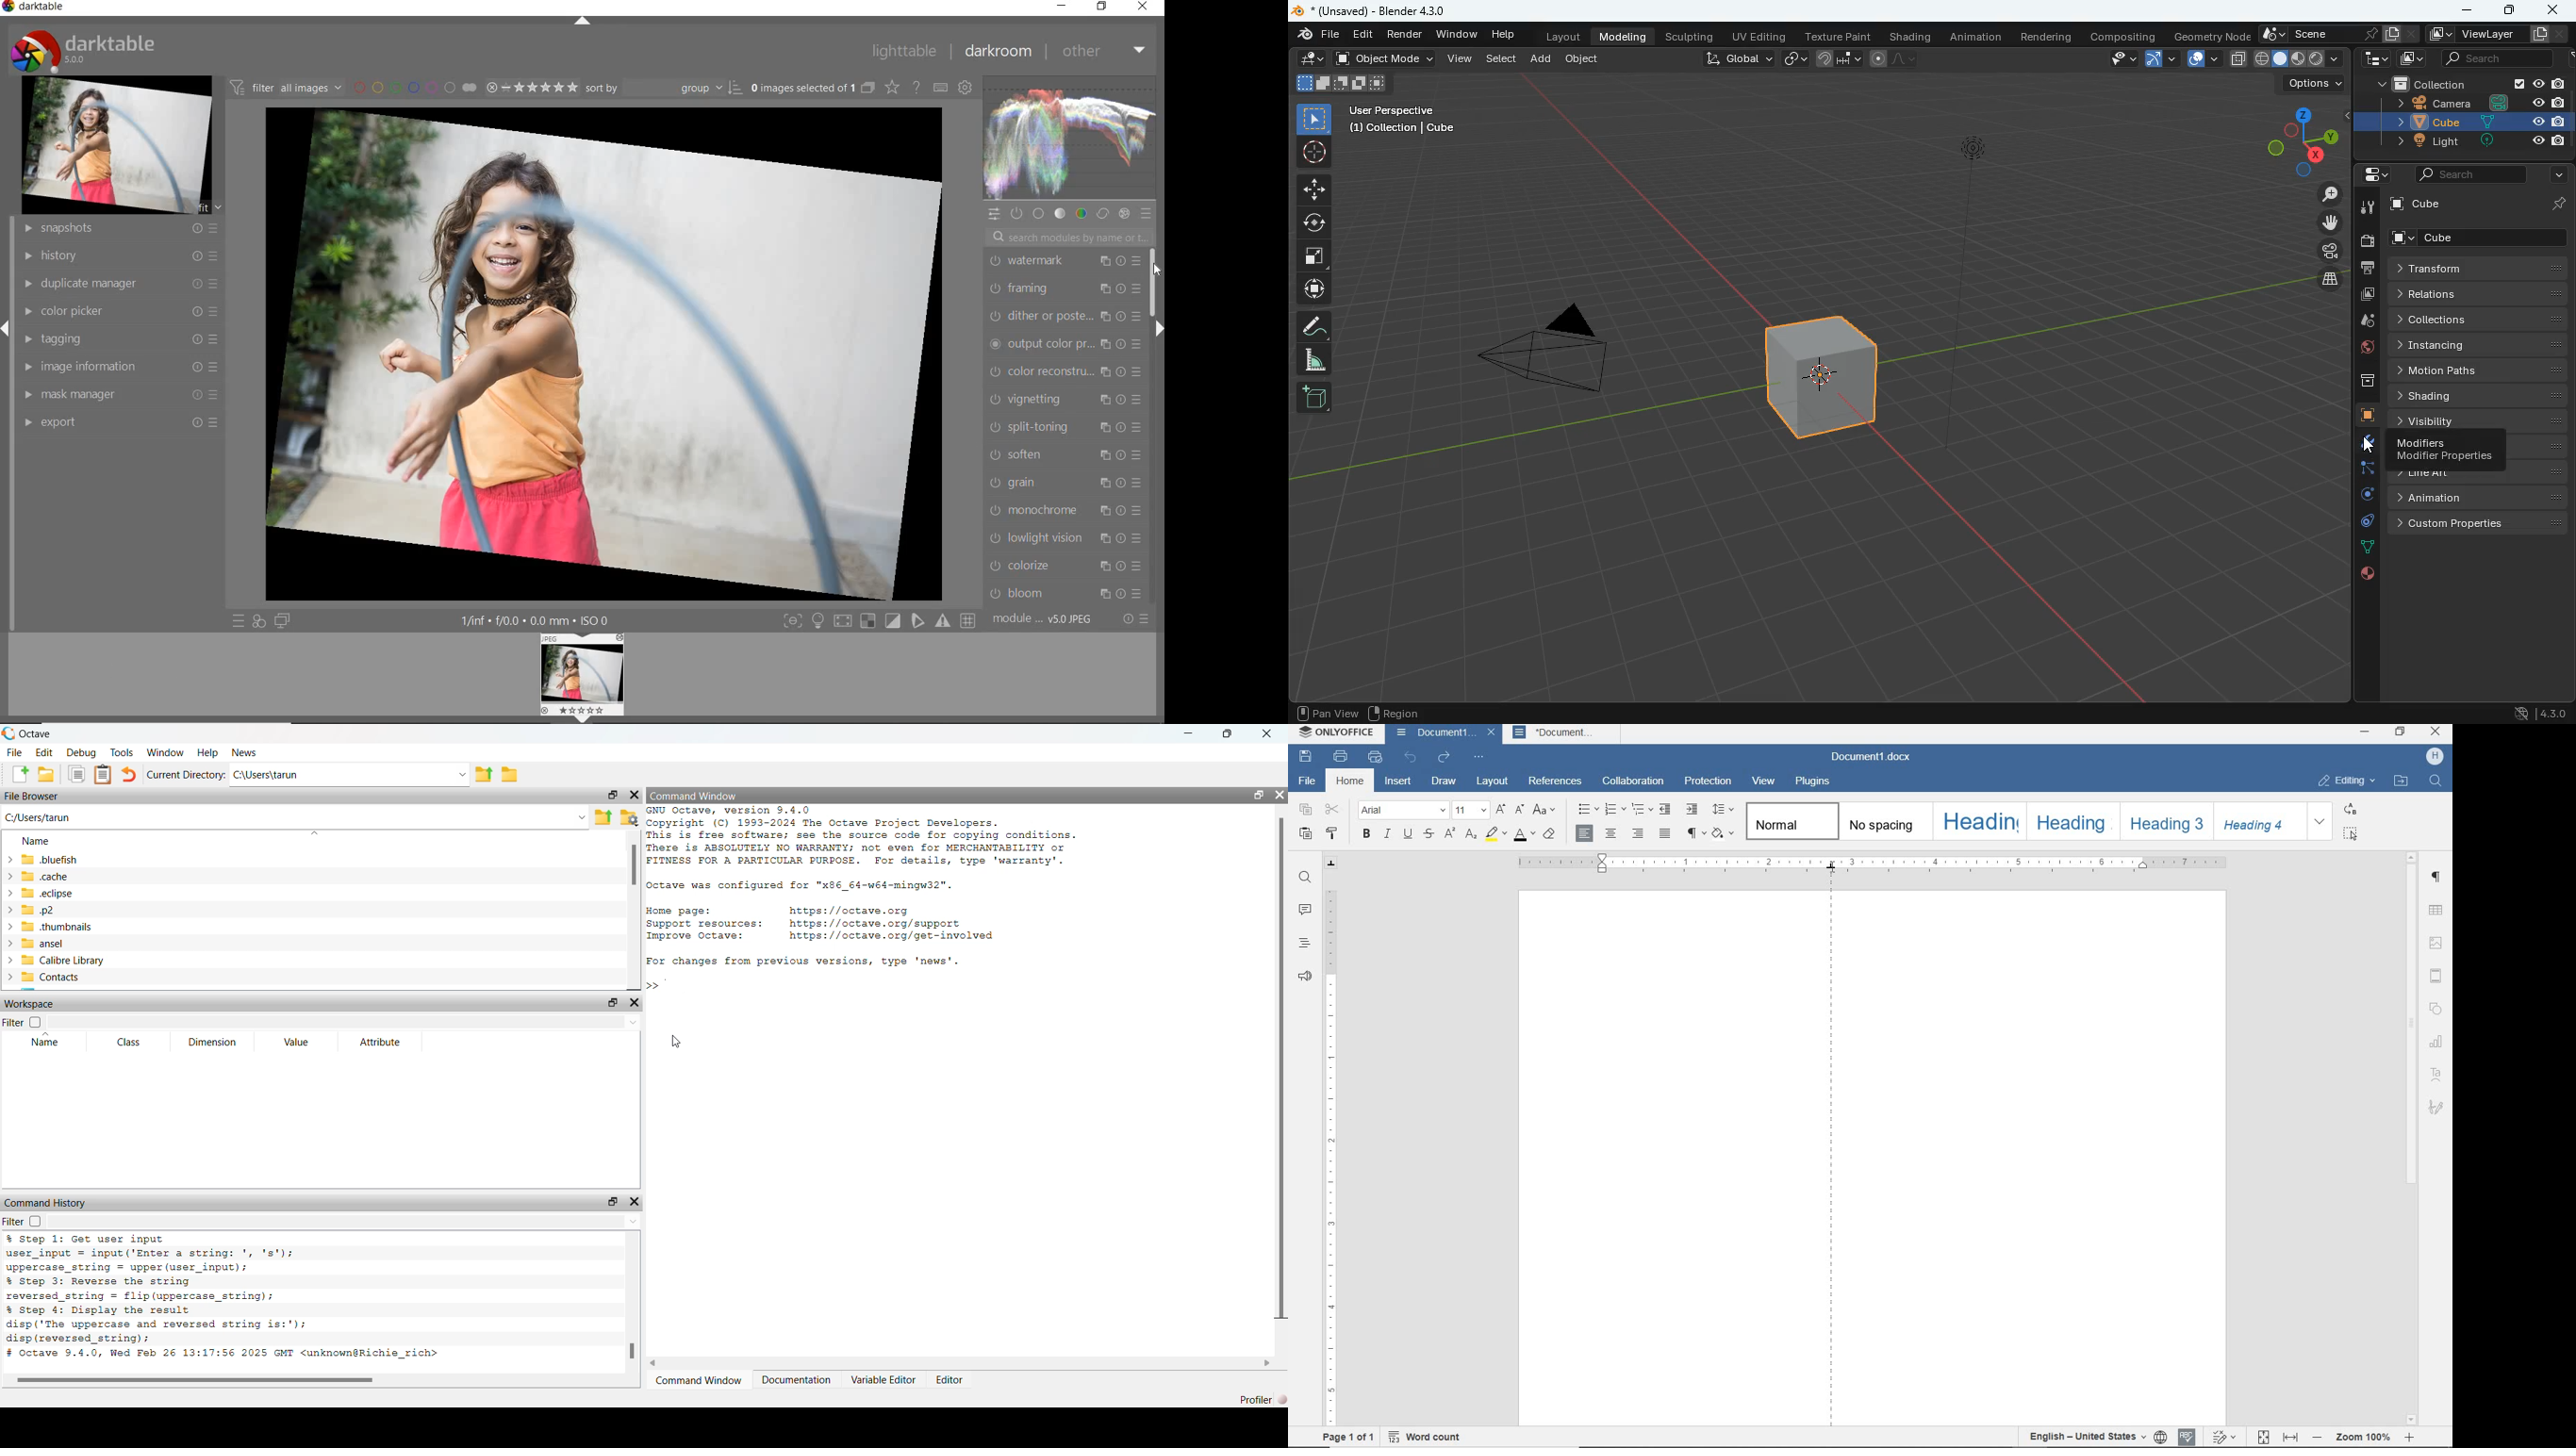 The width and height of the screenshot is (2576, 1456). I want to click on , so click(2558, 141).